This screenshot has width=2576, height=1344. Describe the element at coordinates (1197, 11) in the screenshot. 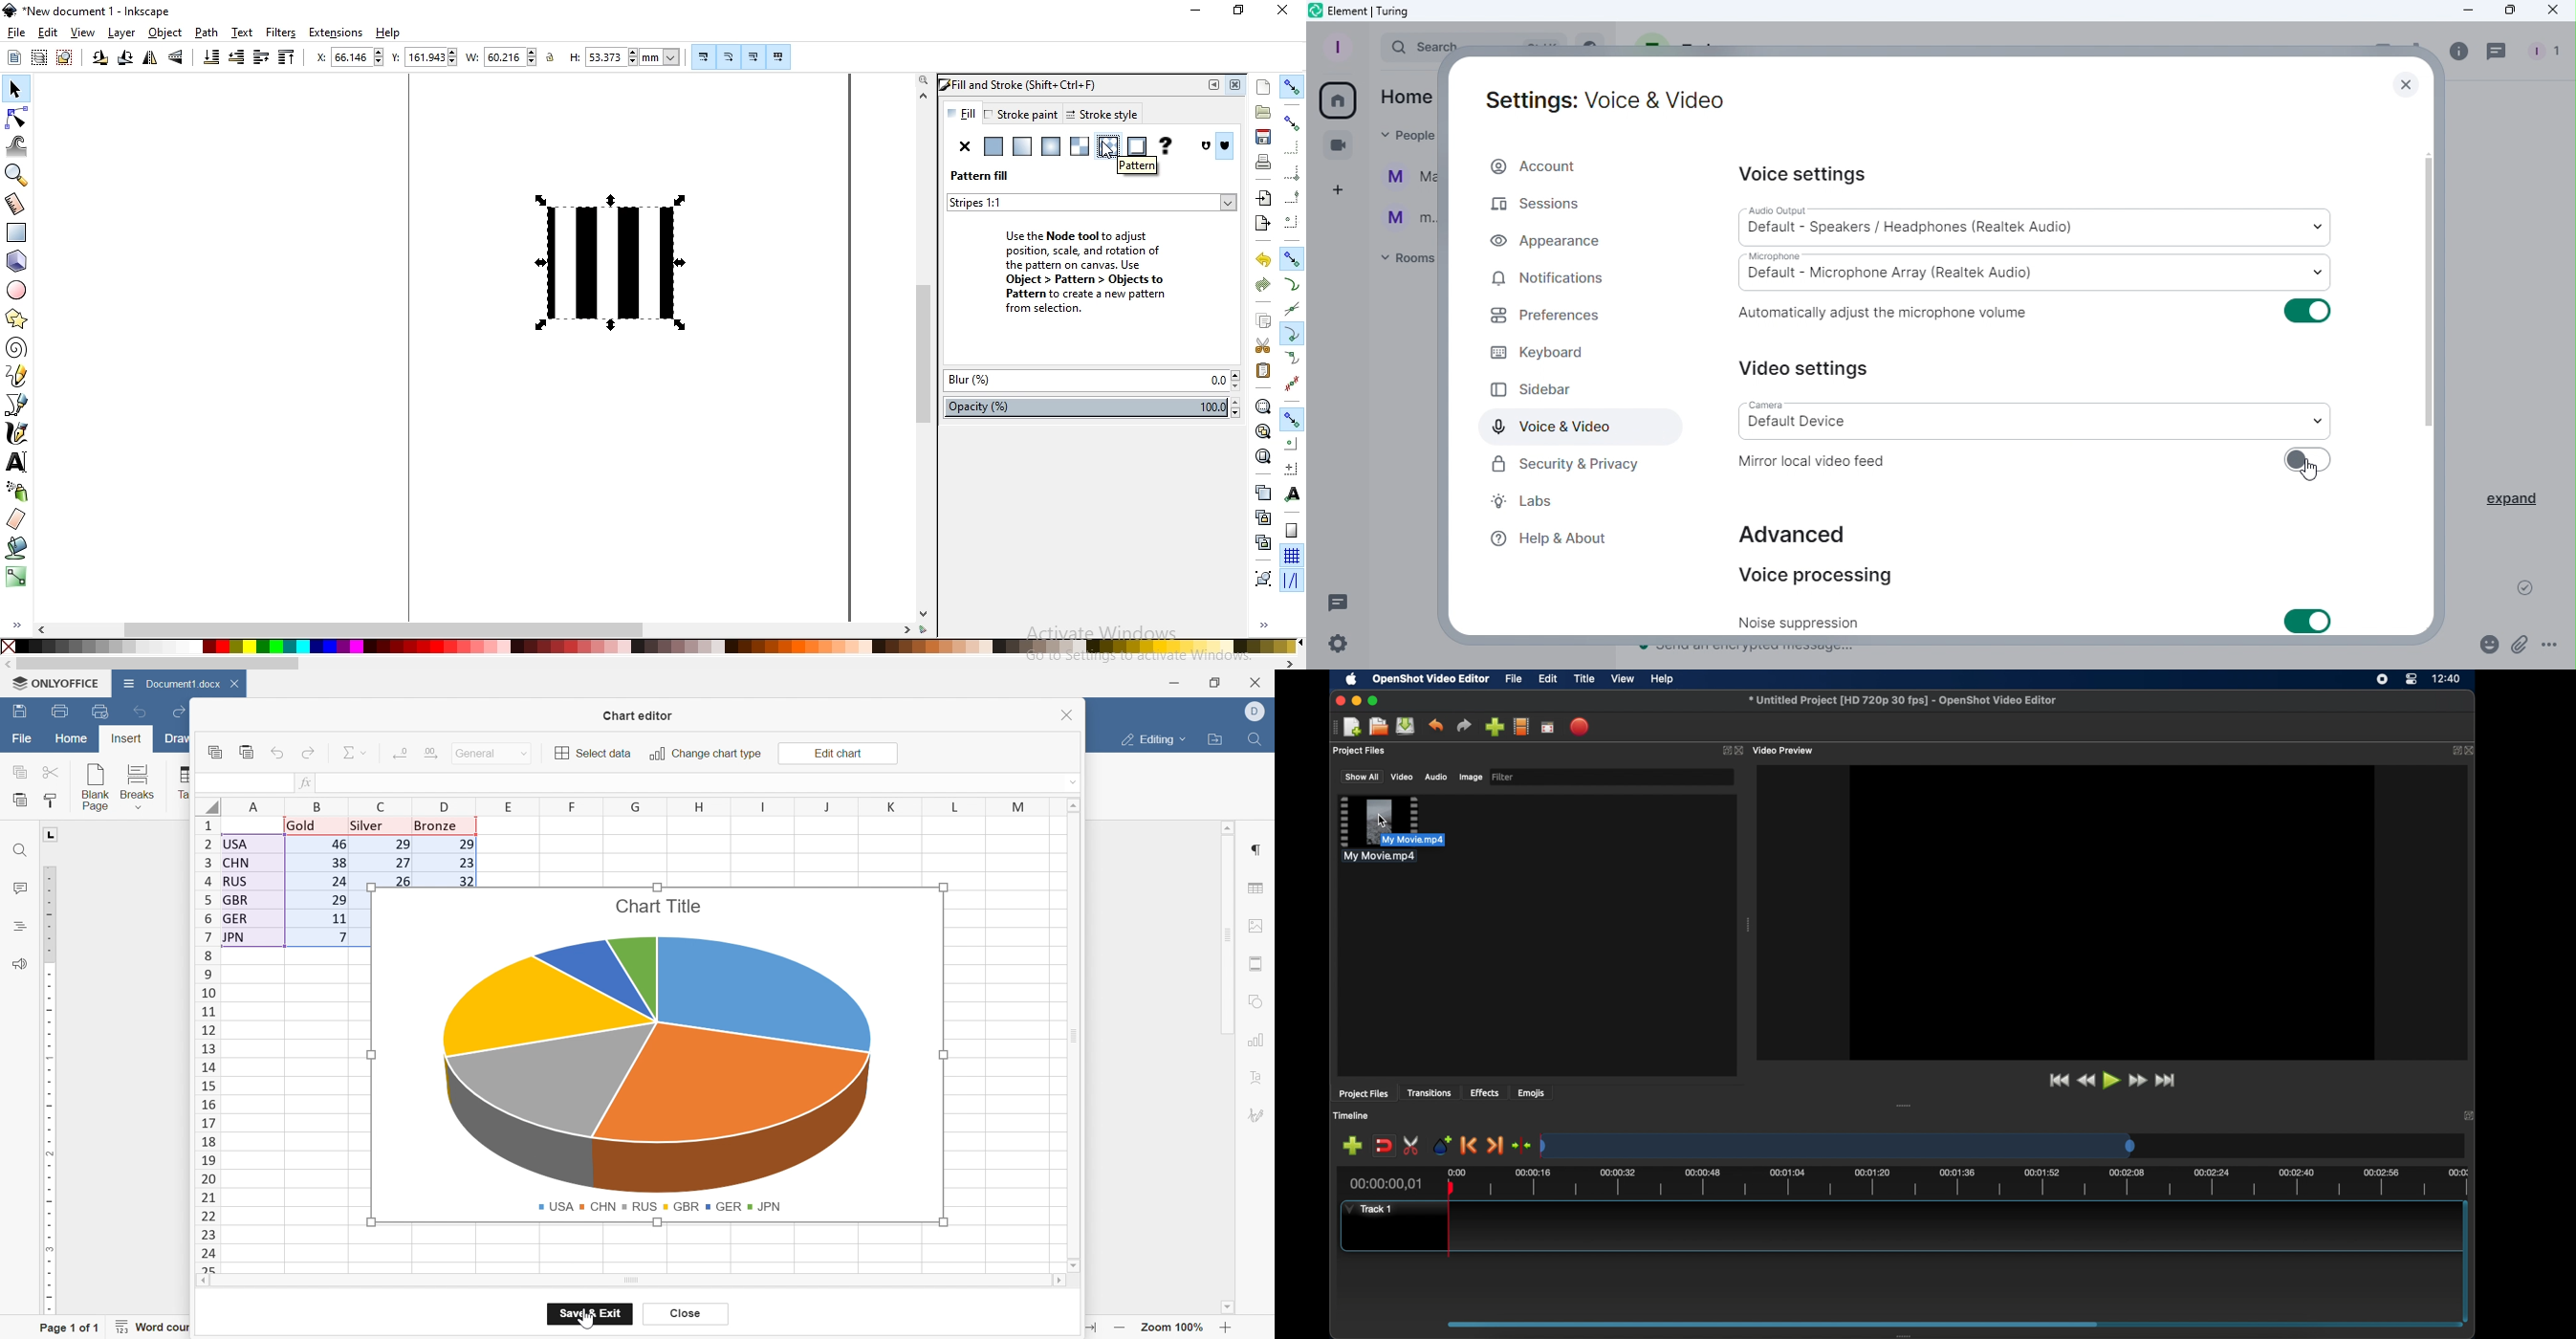

I see `minimize` at that location.